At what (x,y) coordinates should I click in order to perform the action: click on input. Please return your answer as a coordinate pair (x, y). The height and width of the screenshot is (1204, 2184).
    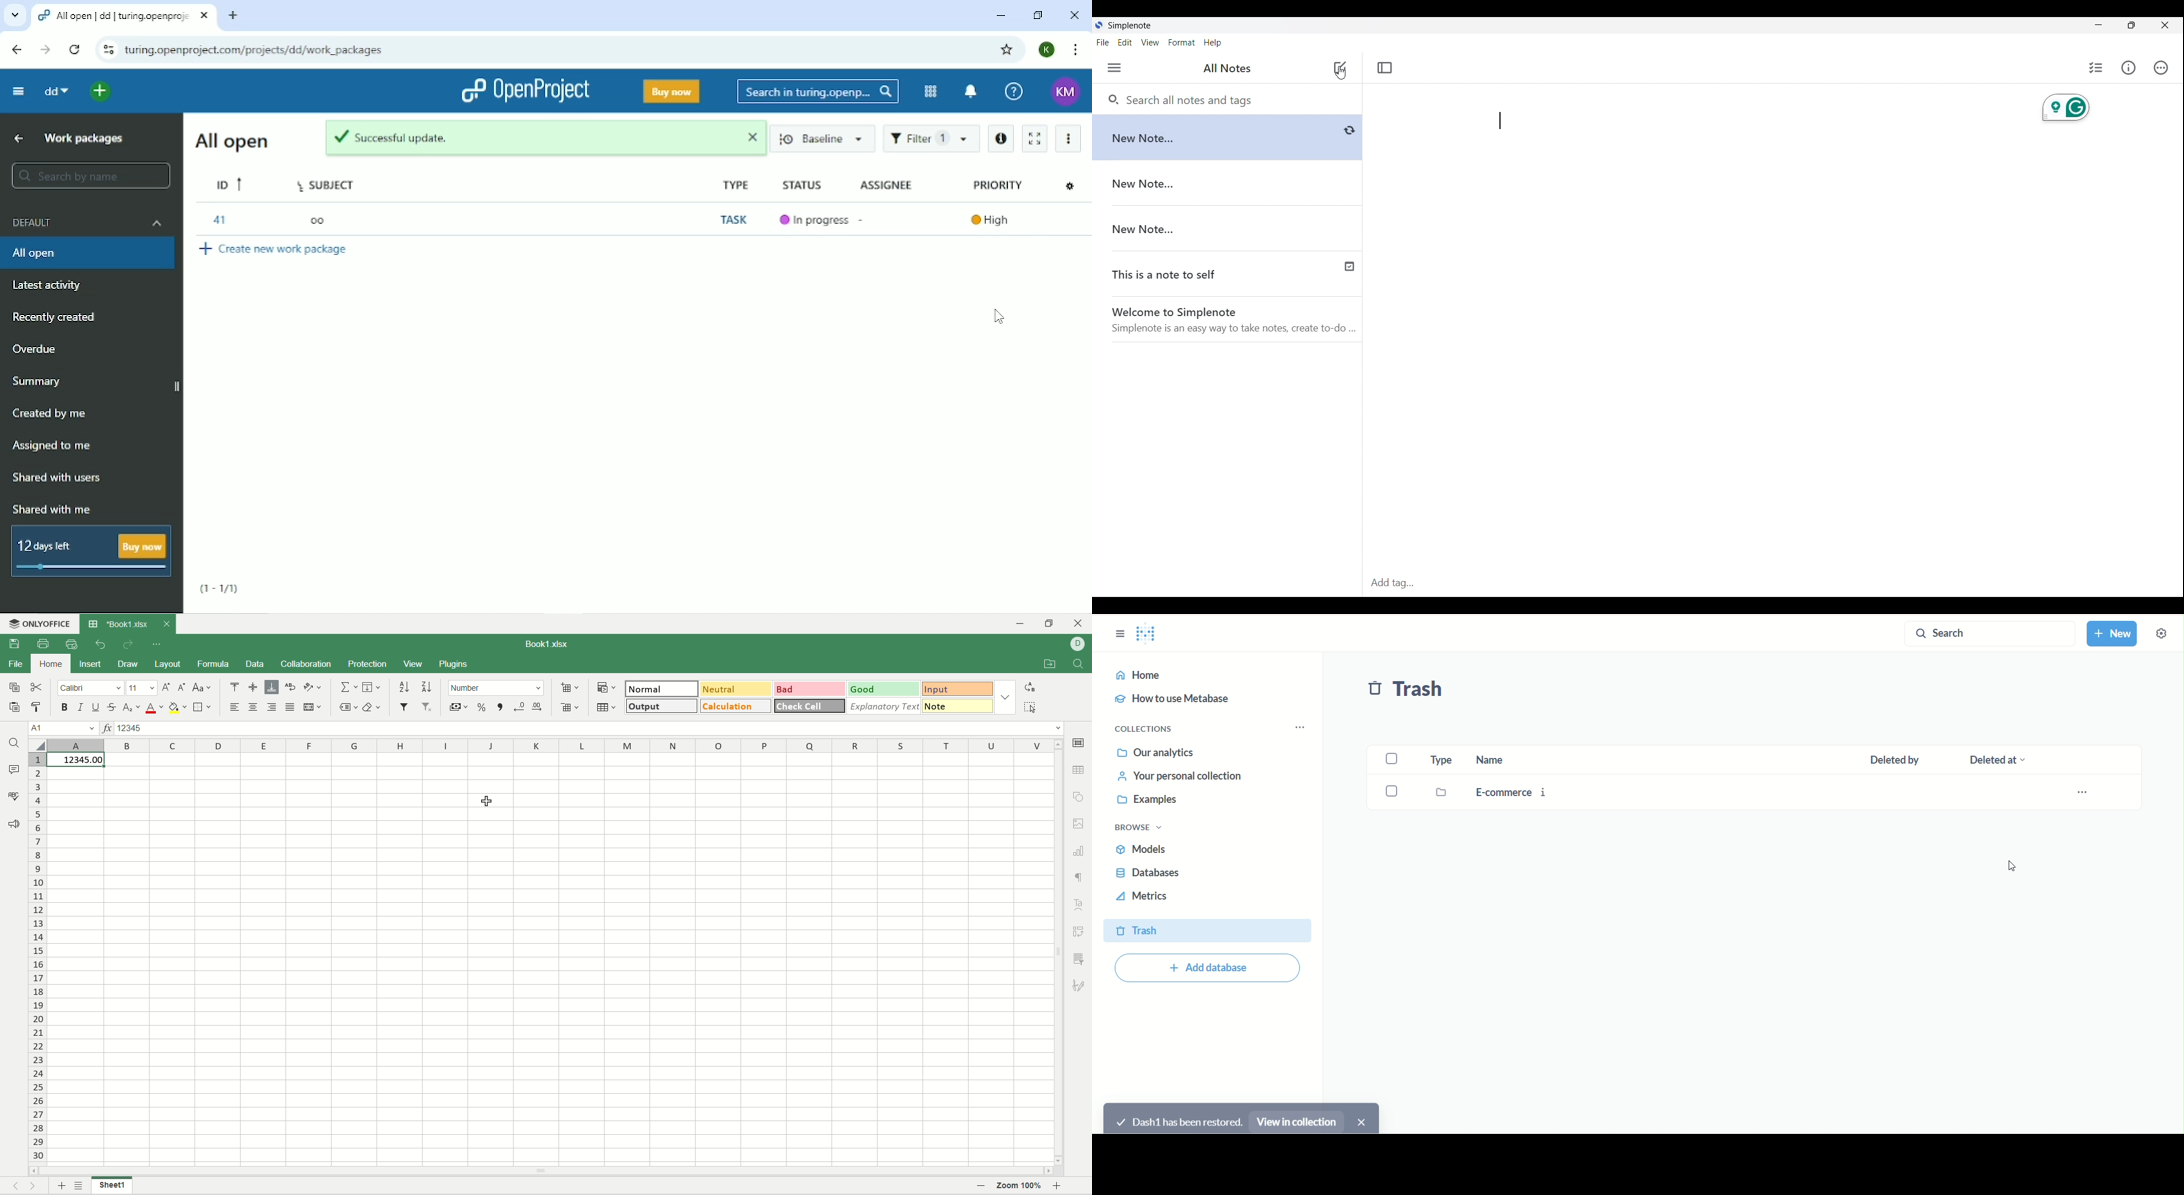
    Looking at the image, I should click on (958, 688).